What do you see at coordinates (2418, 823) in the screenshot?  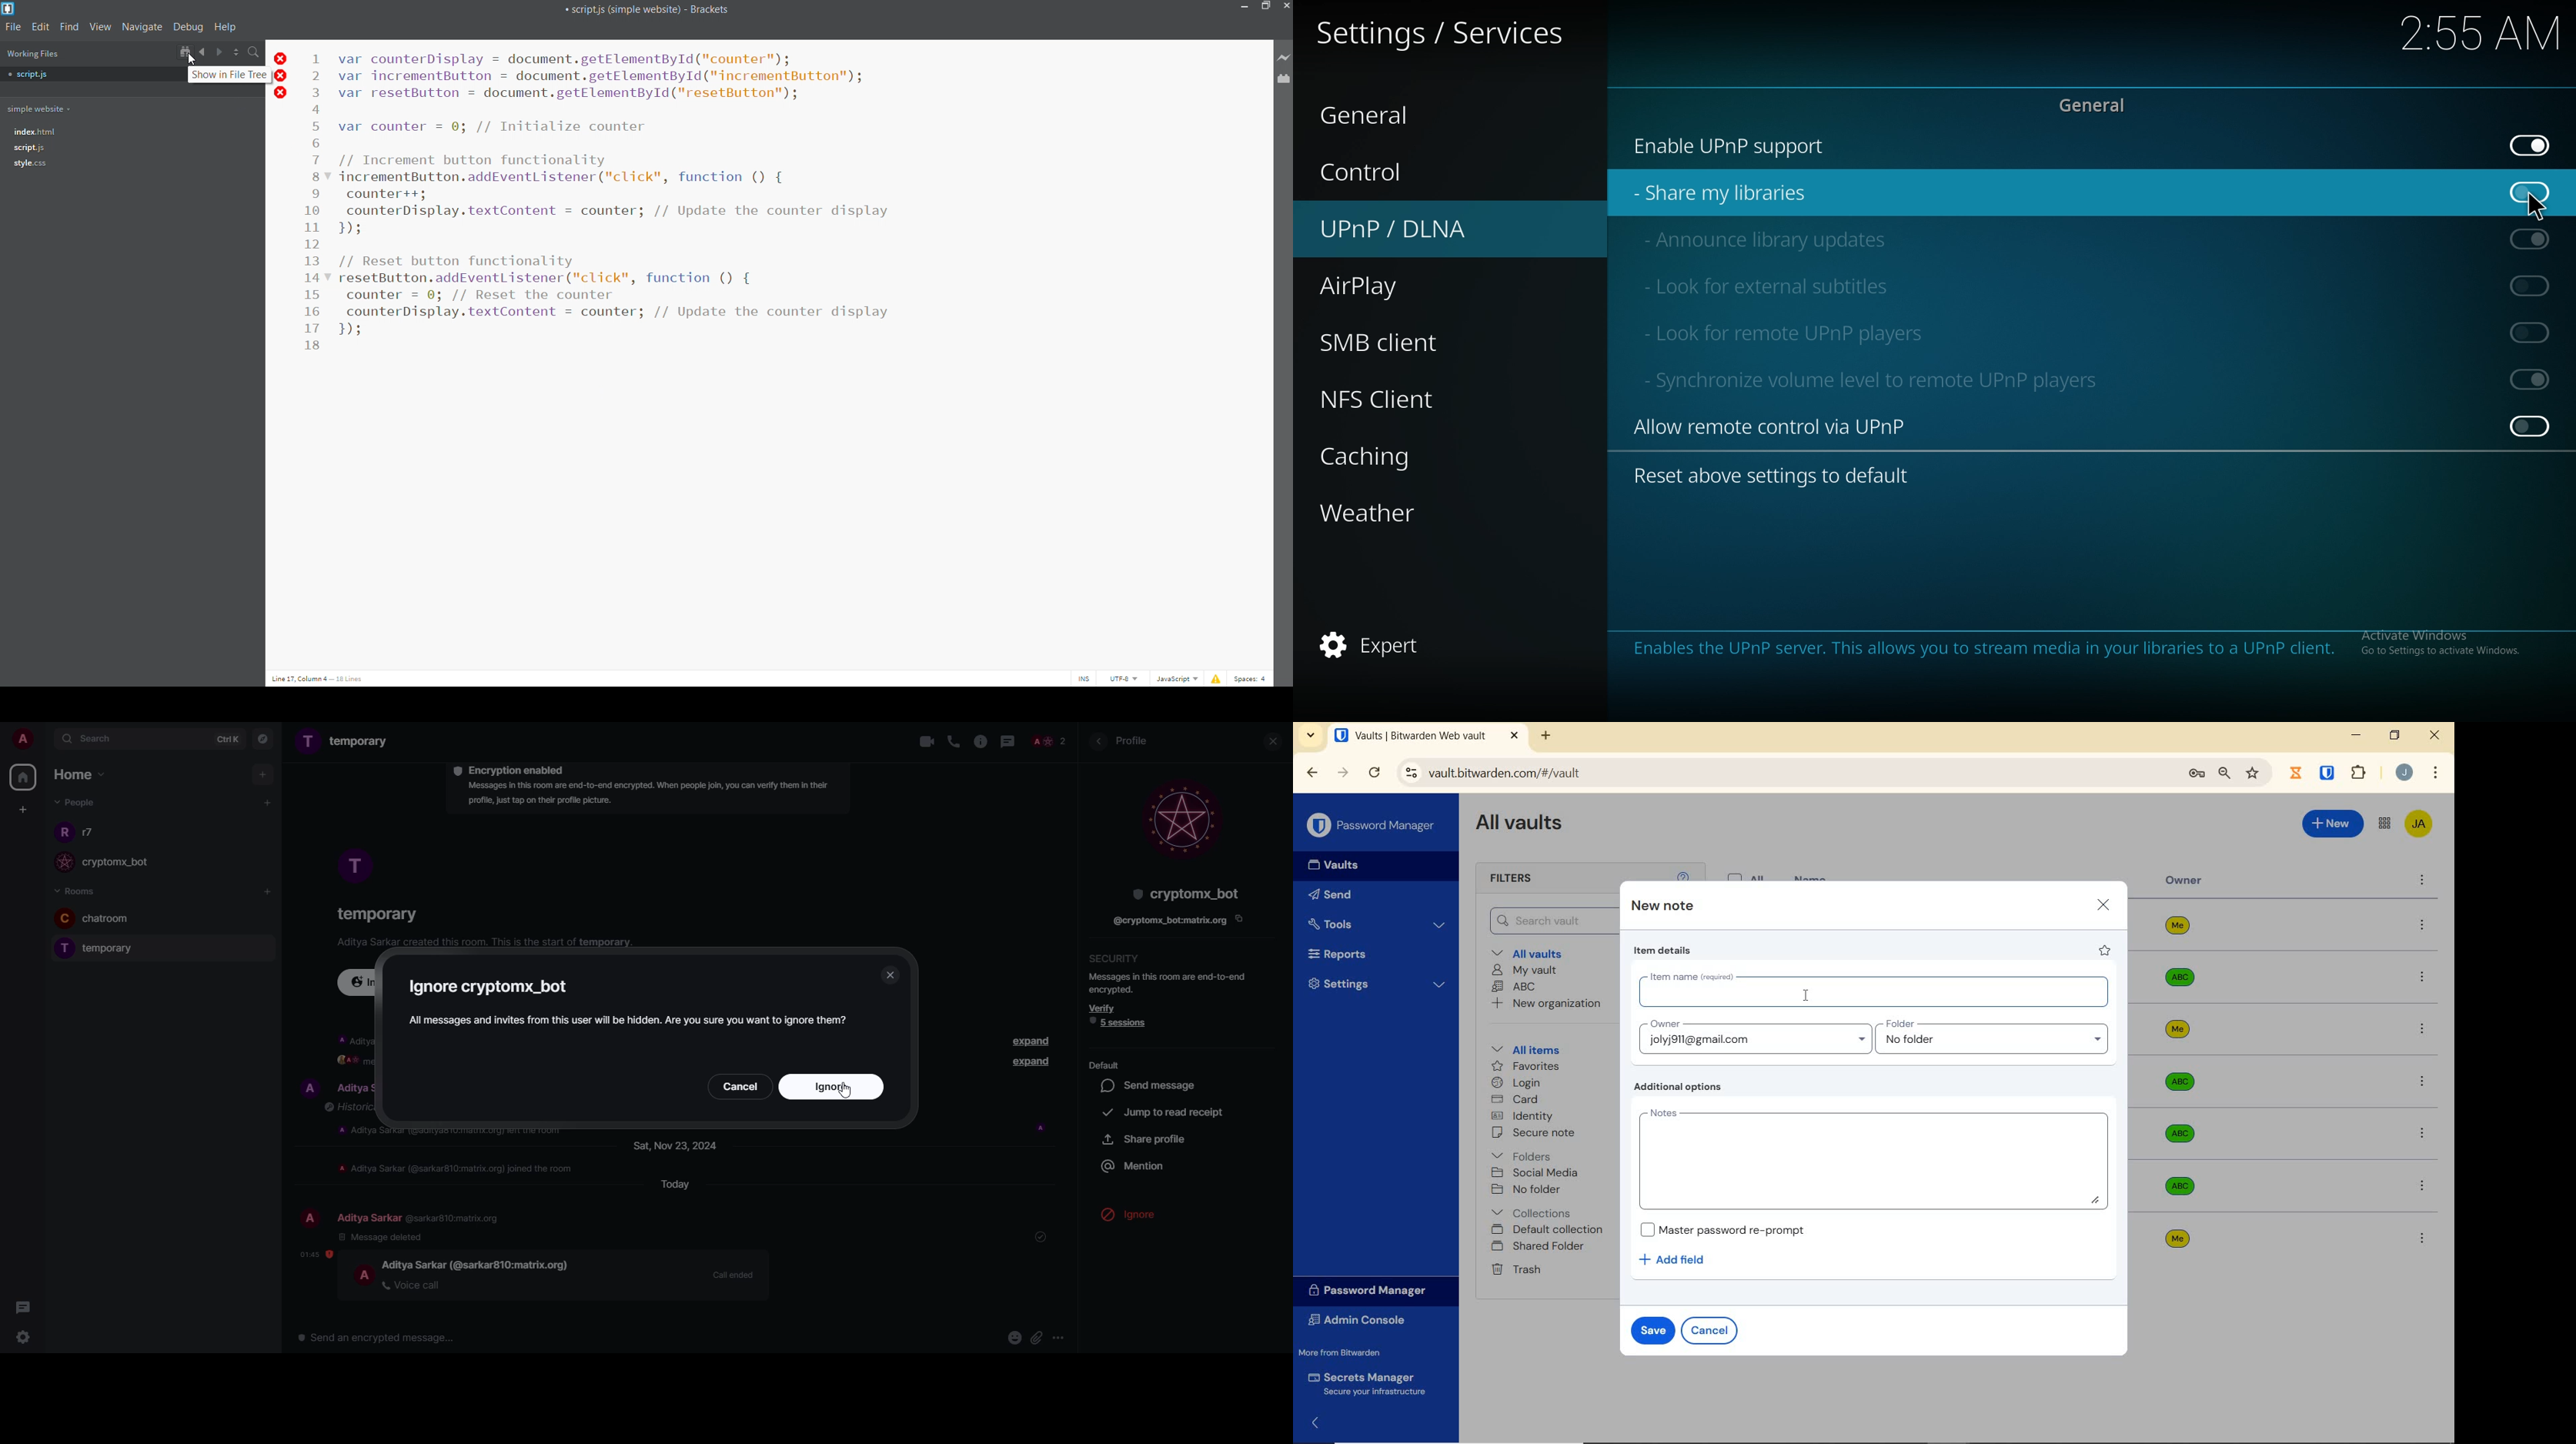 I see `Bitwarden Account` at bounding box center [2418, 823].